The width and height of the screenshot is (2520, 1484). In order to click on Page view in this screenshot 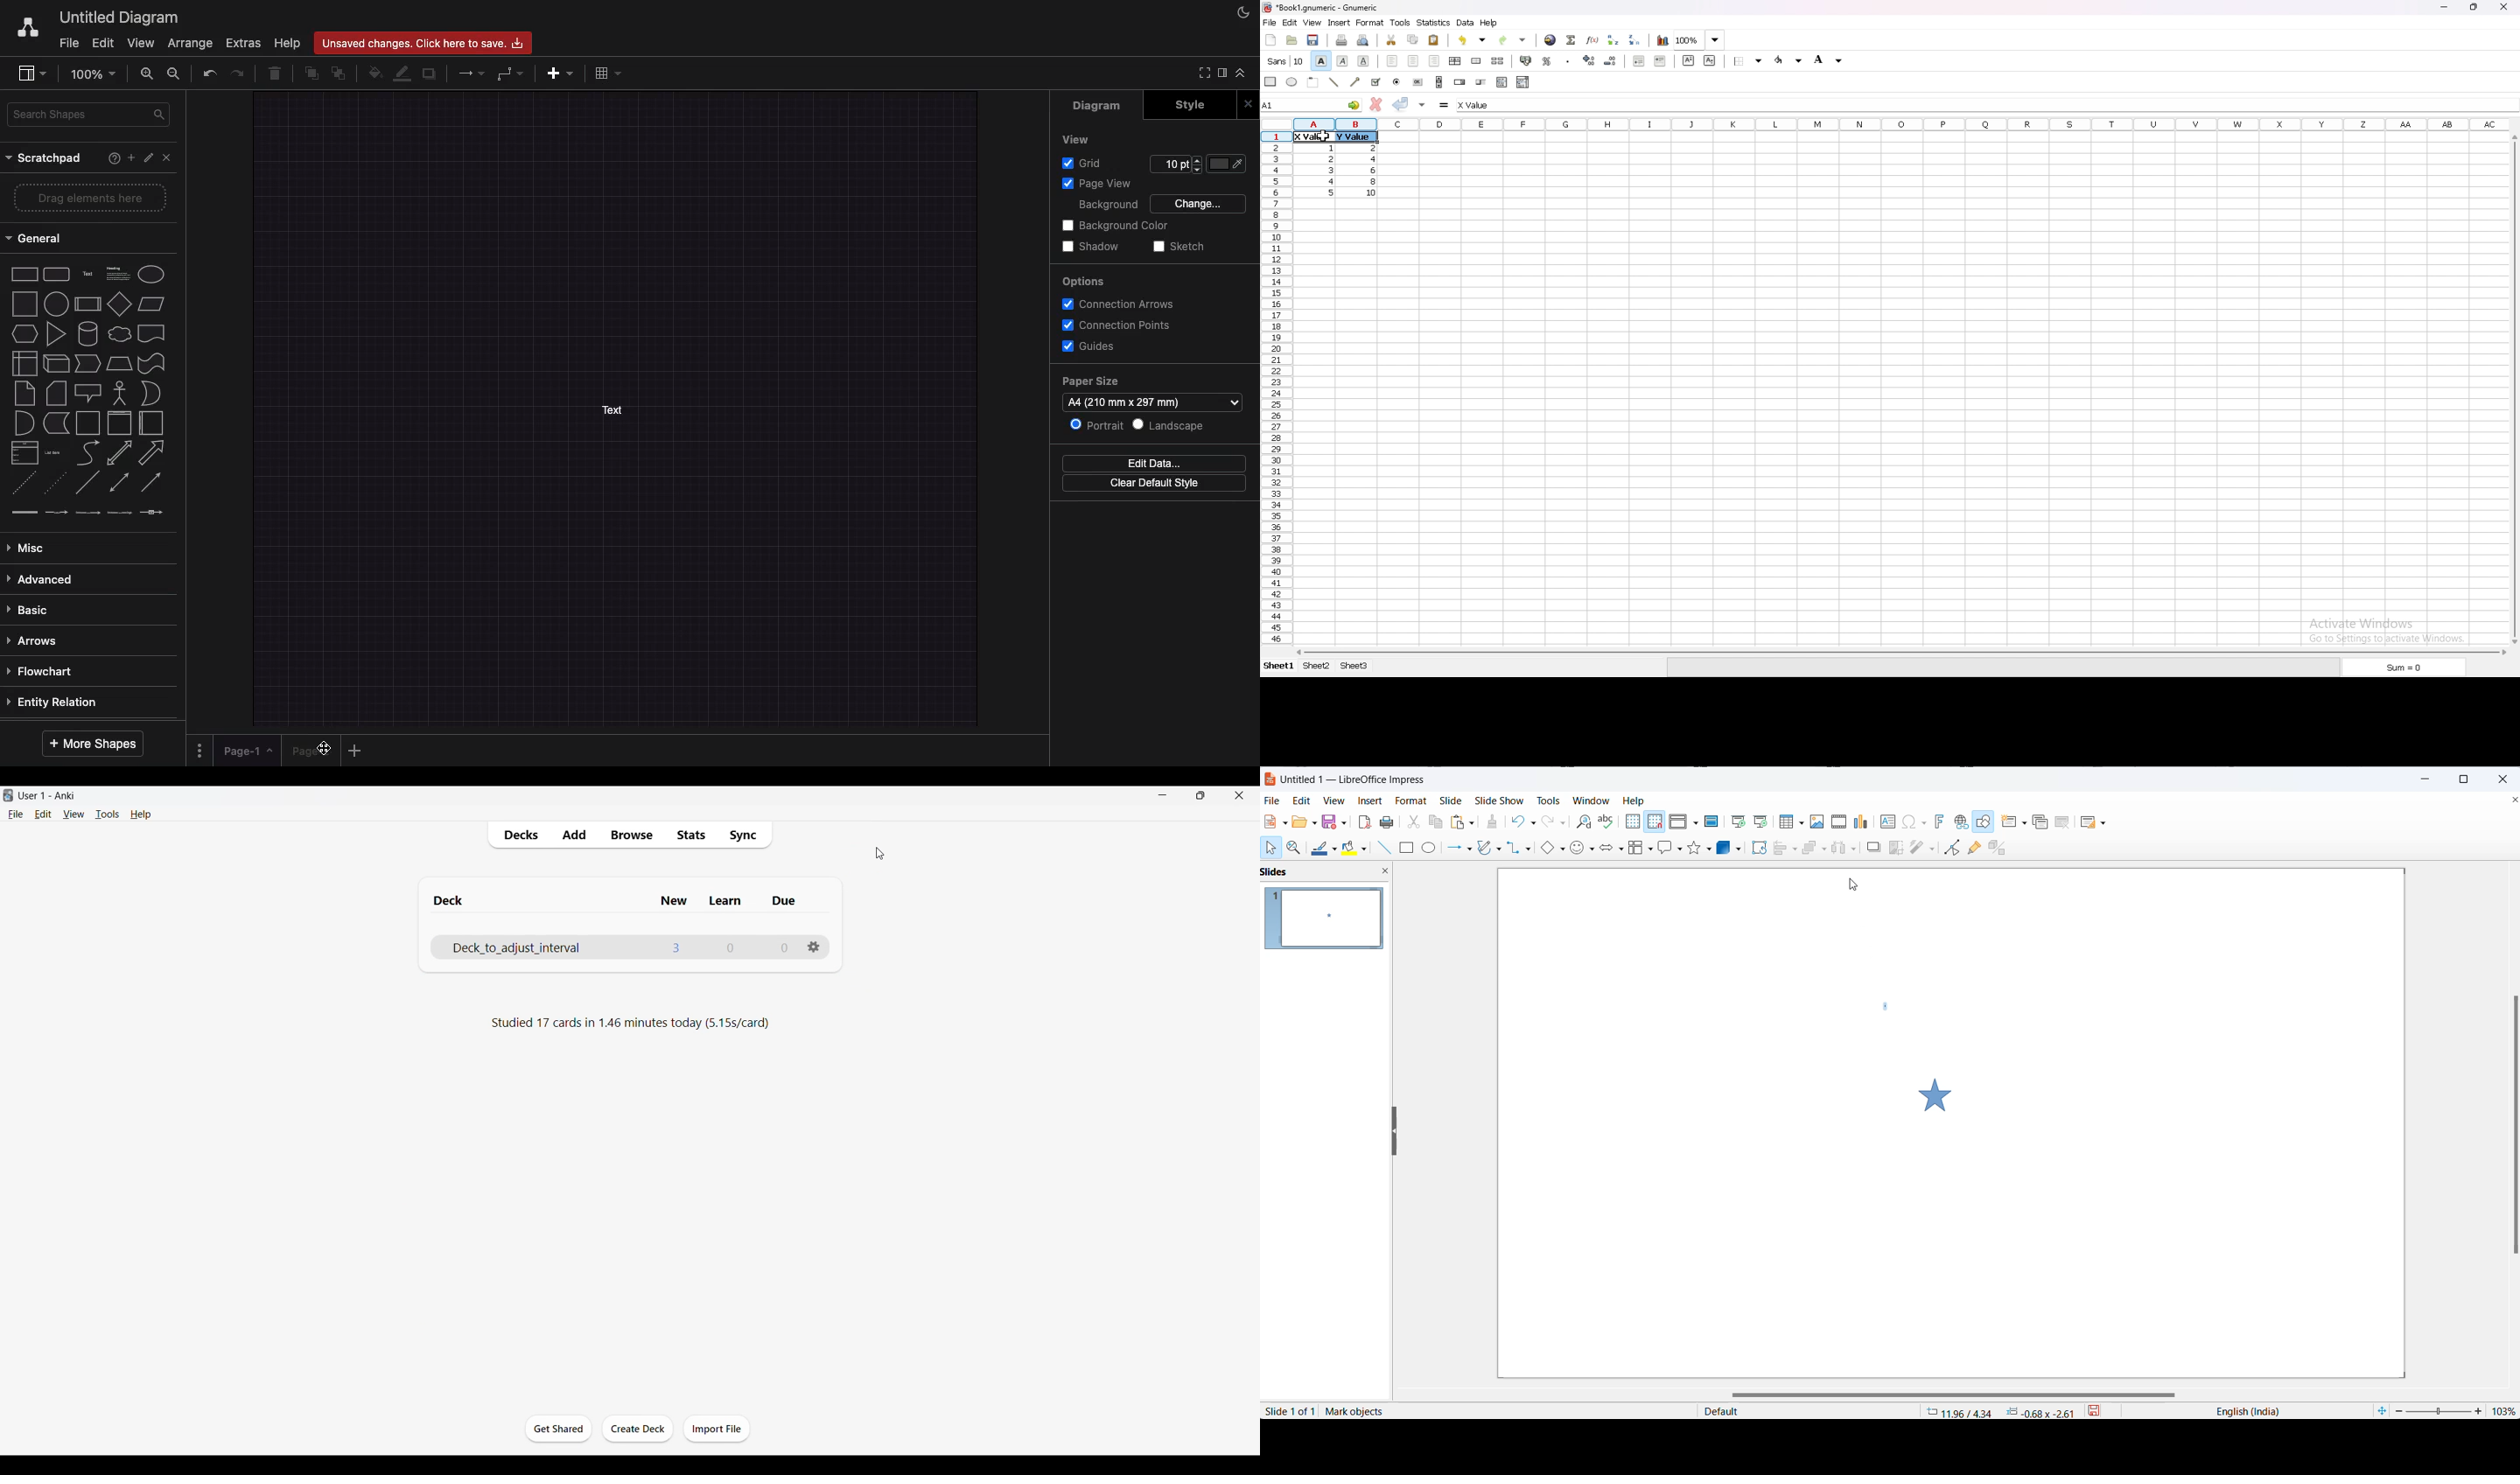, I will do `click(1098, 184)`.